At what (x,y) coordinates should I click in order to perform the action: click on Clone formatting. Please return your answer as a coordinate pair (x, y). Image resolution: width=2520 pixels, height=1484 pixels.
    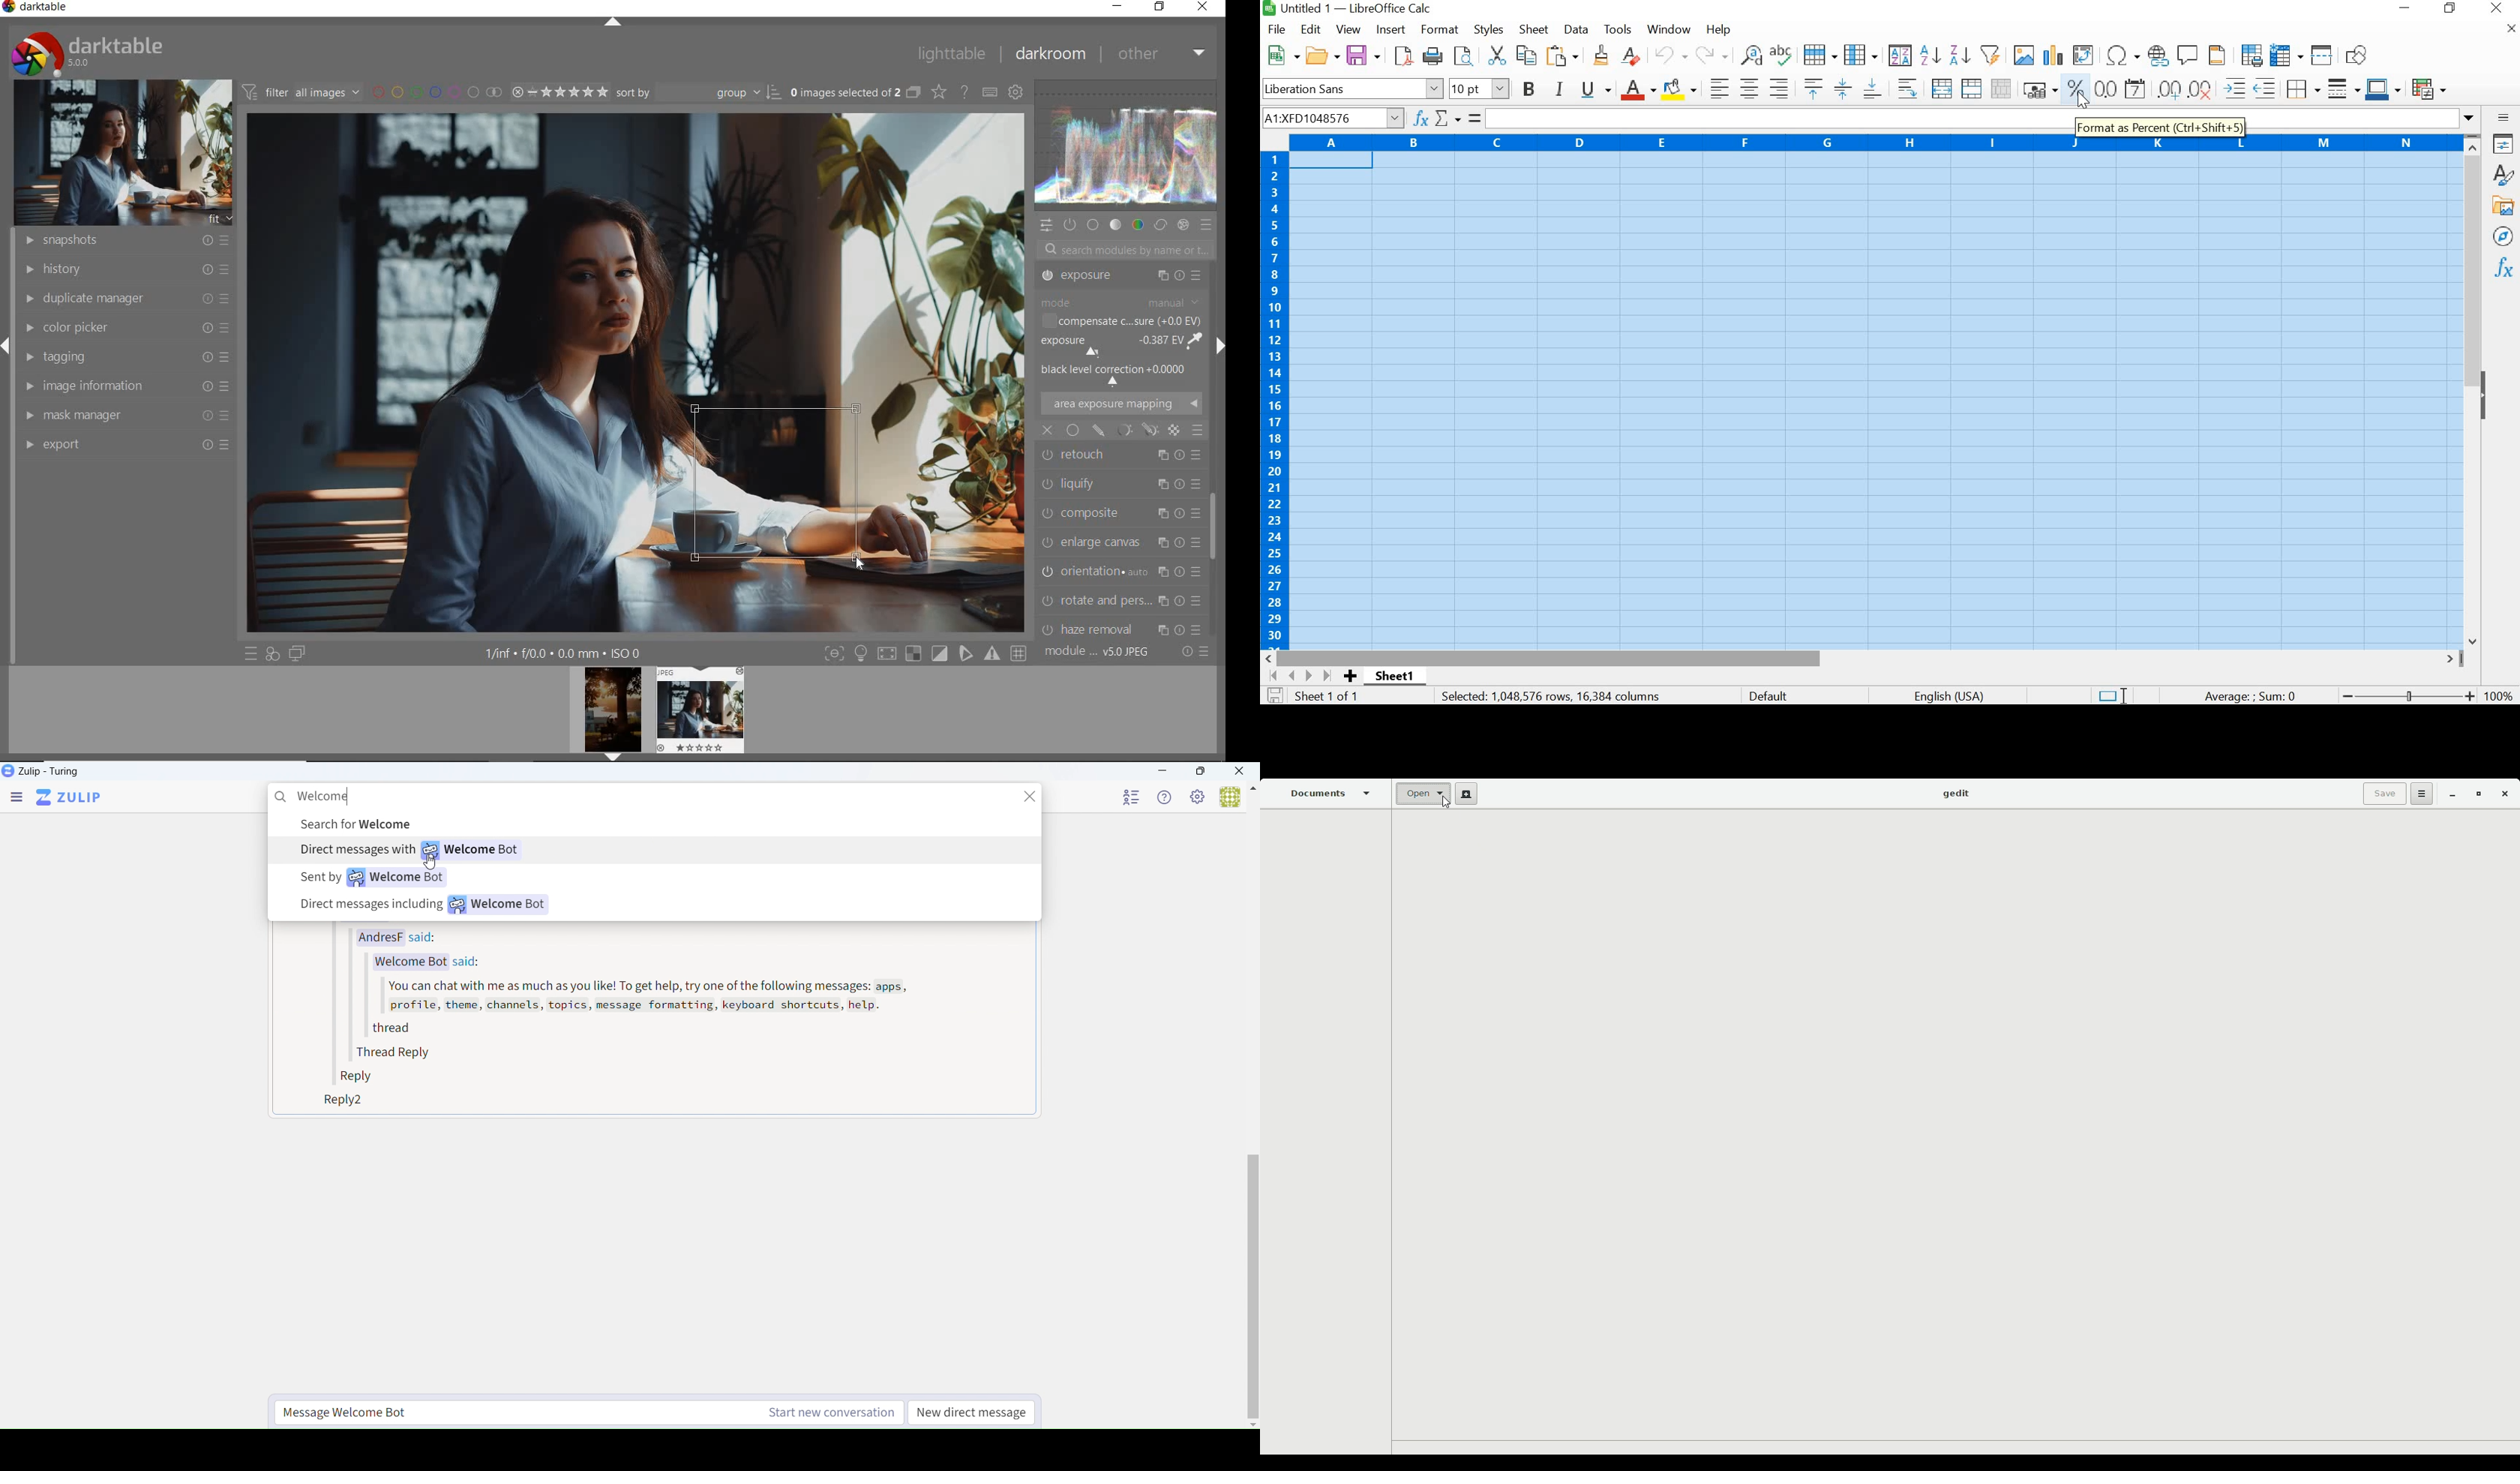
    Looking at the image, I should click on (1600, 56).